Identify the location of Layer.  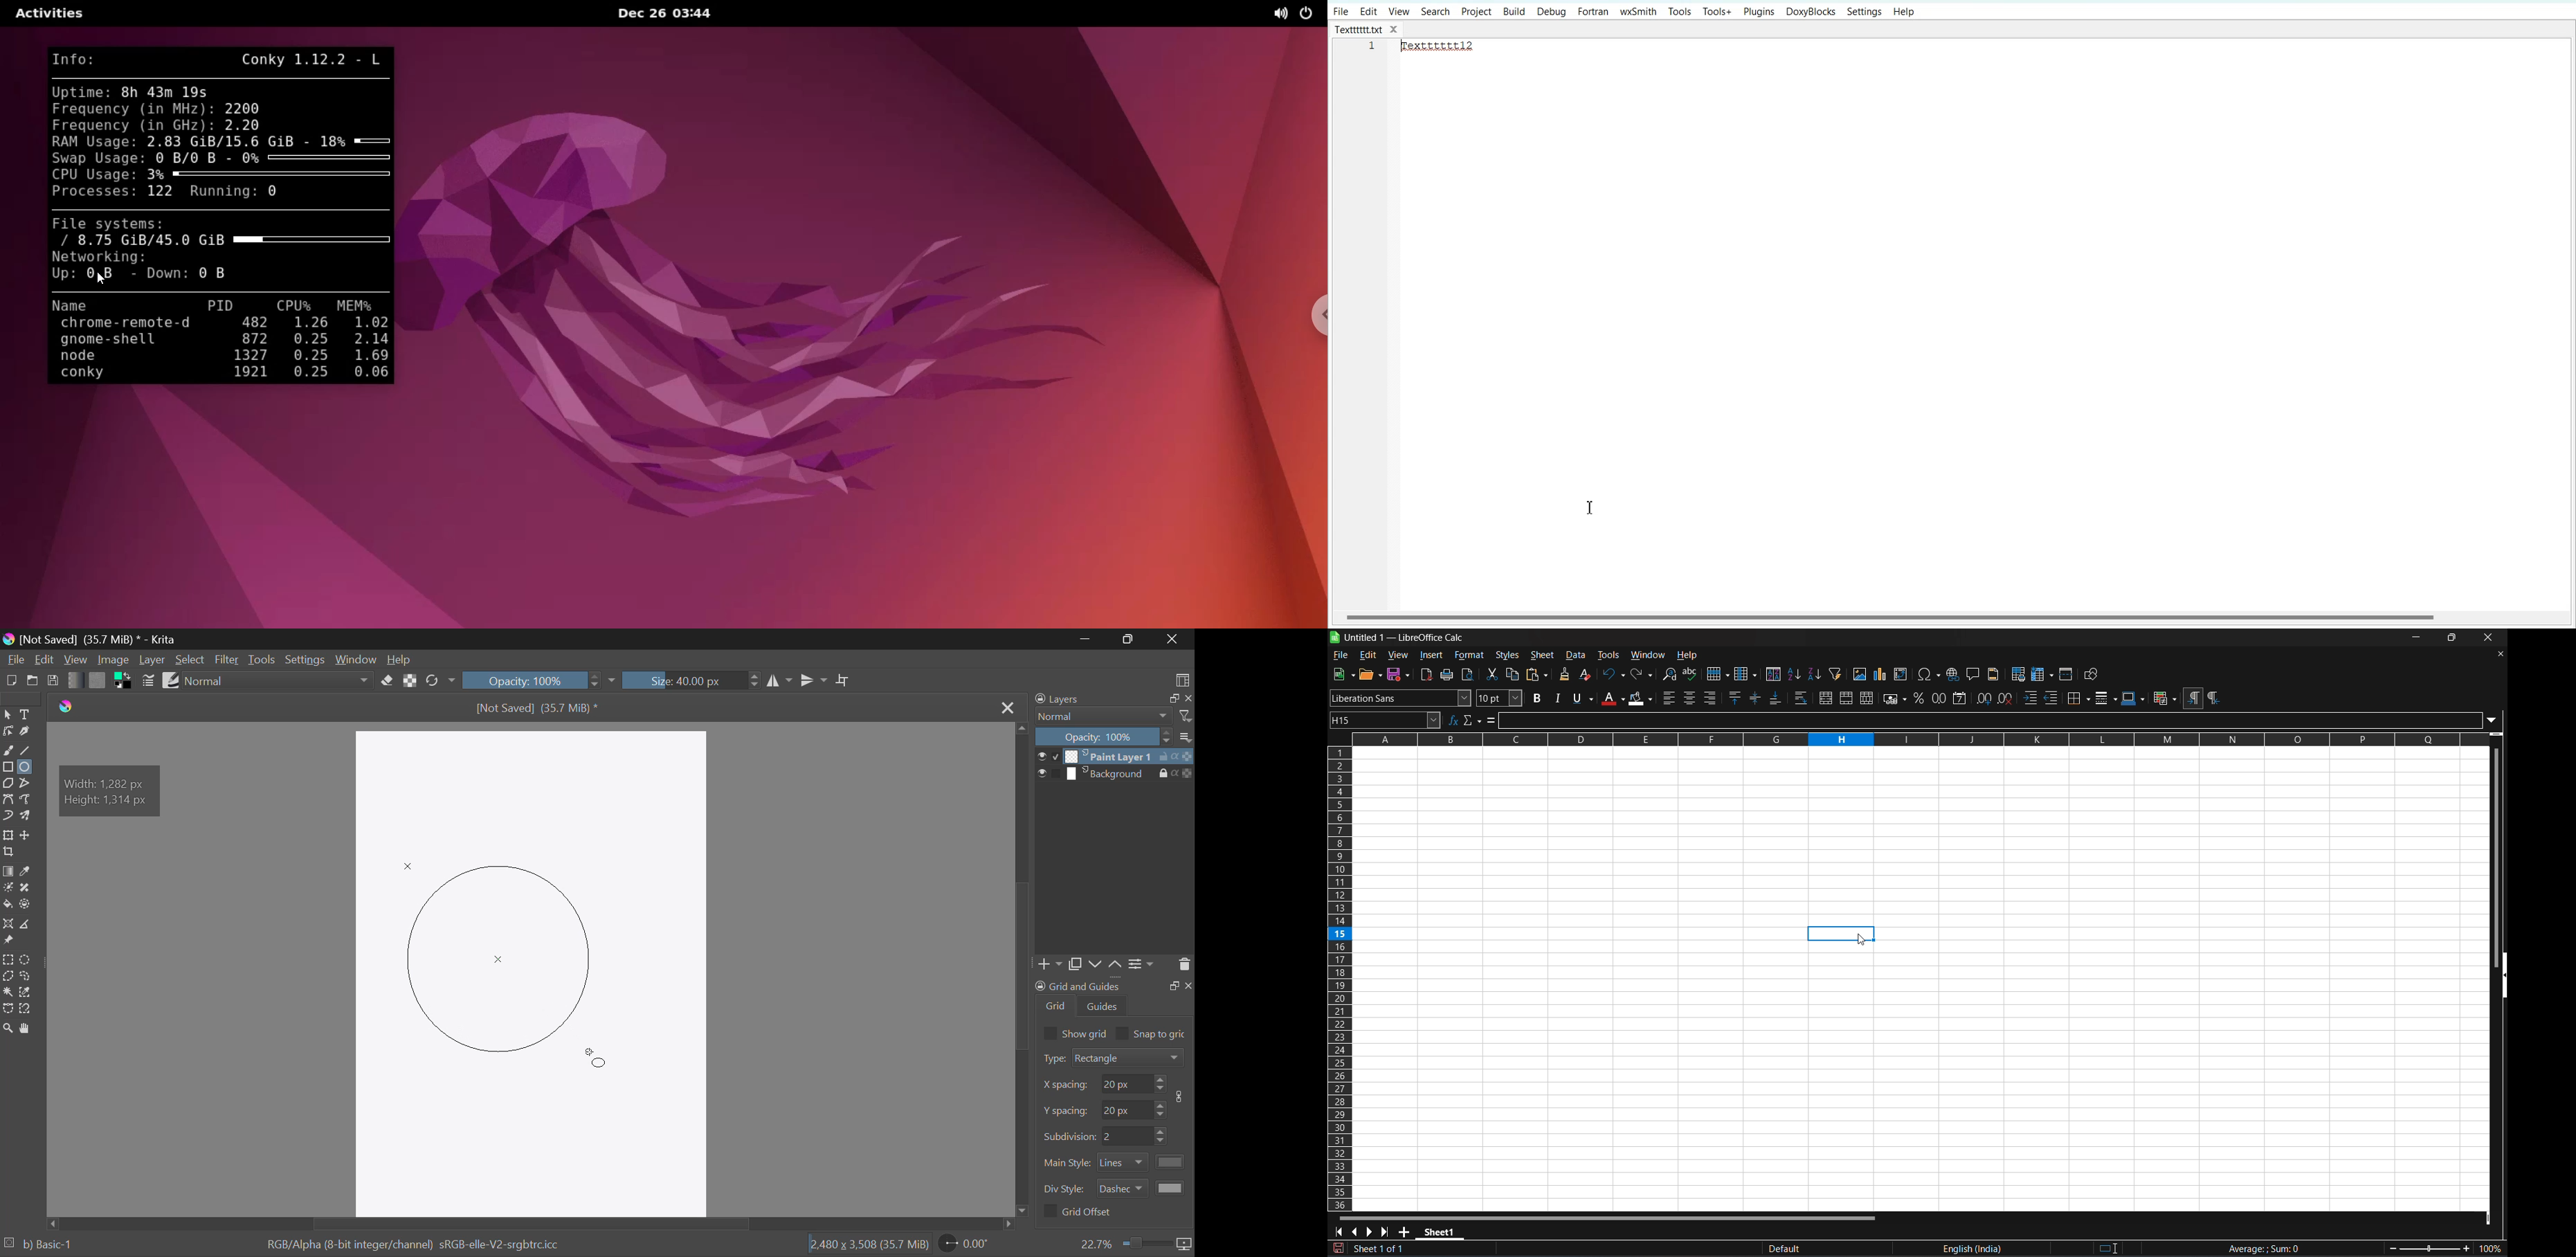
(152, 661).